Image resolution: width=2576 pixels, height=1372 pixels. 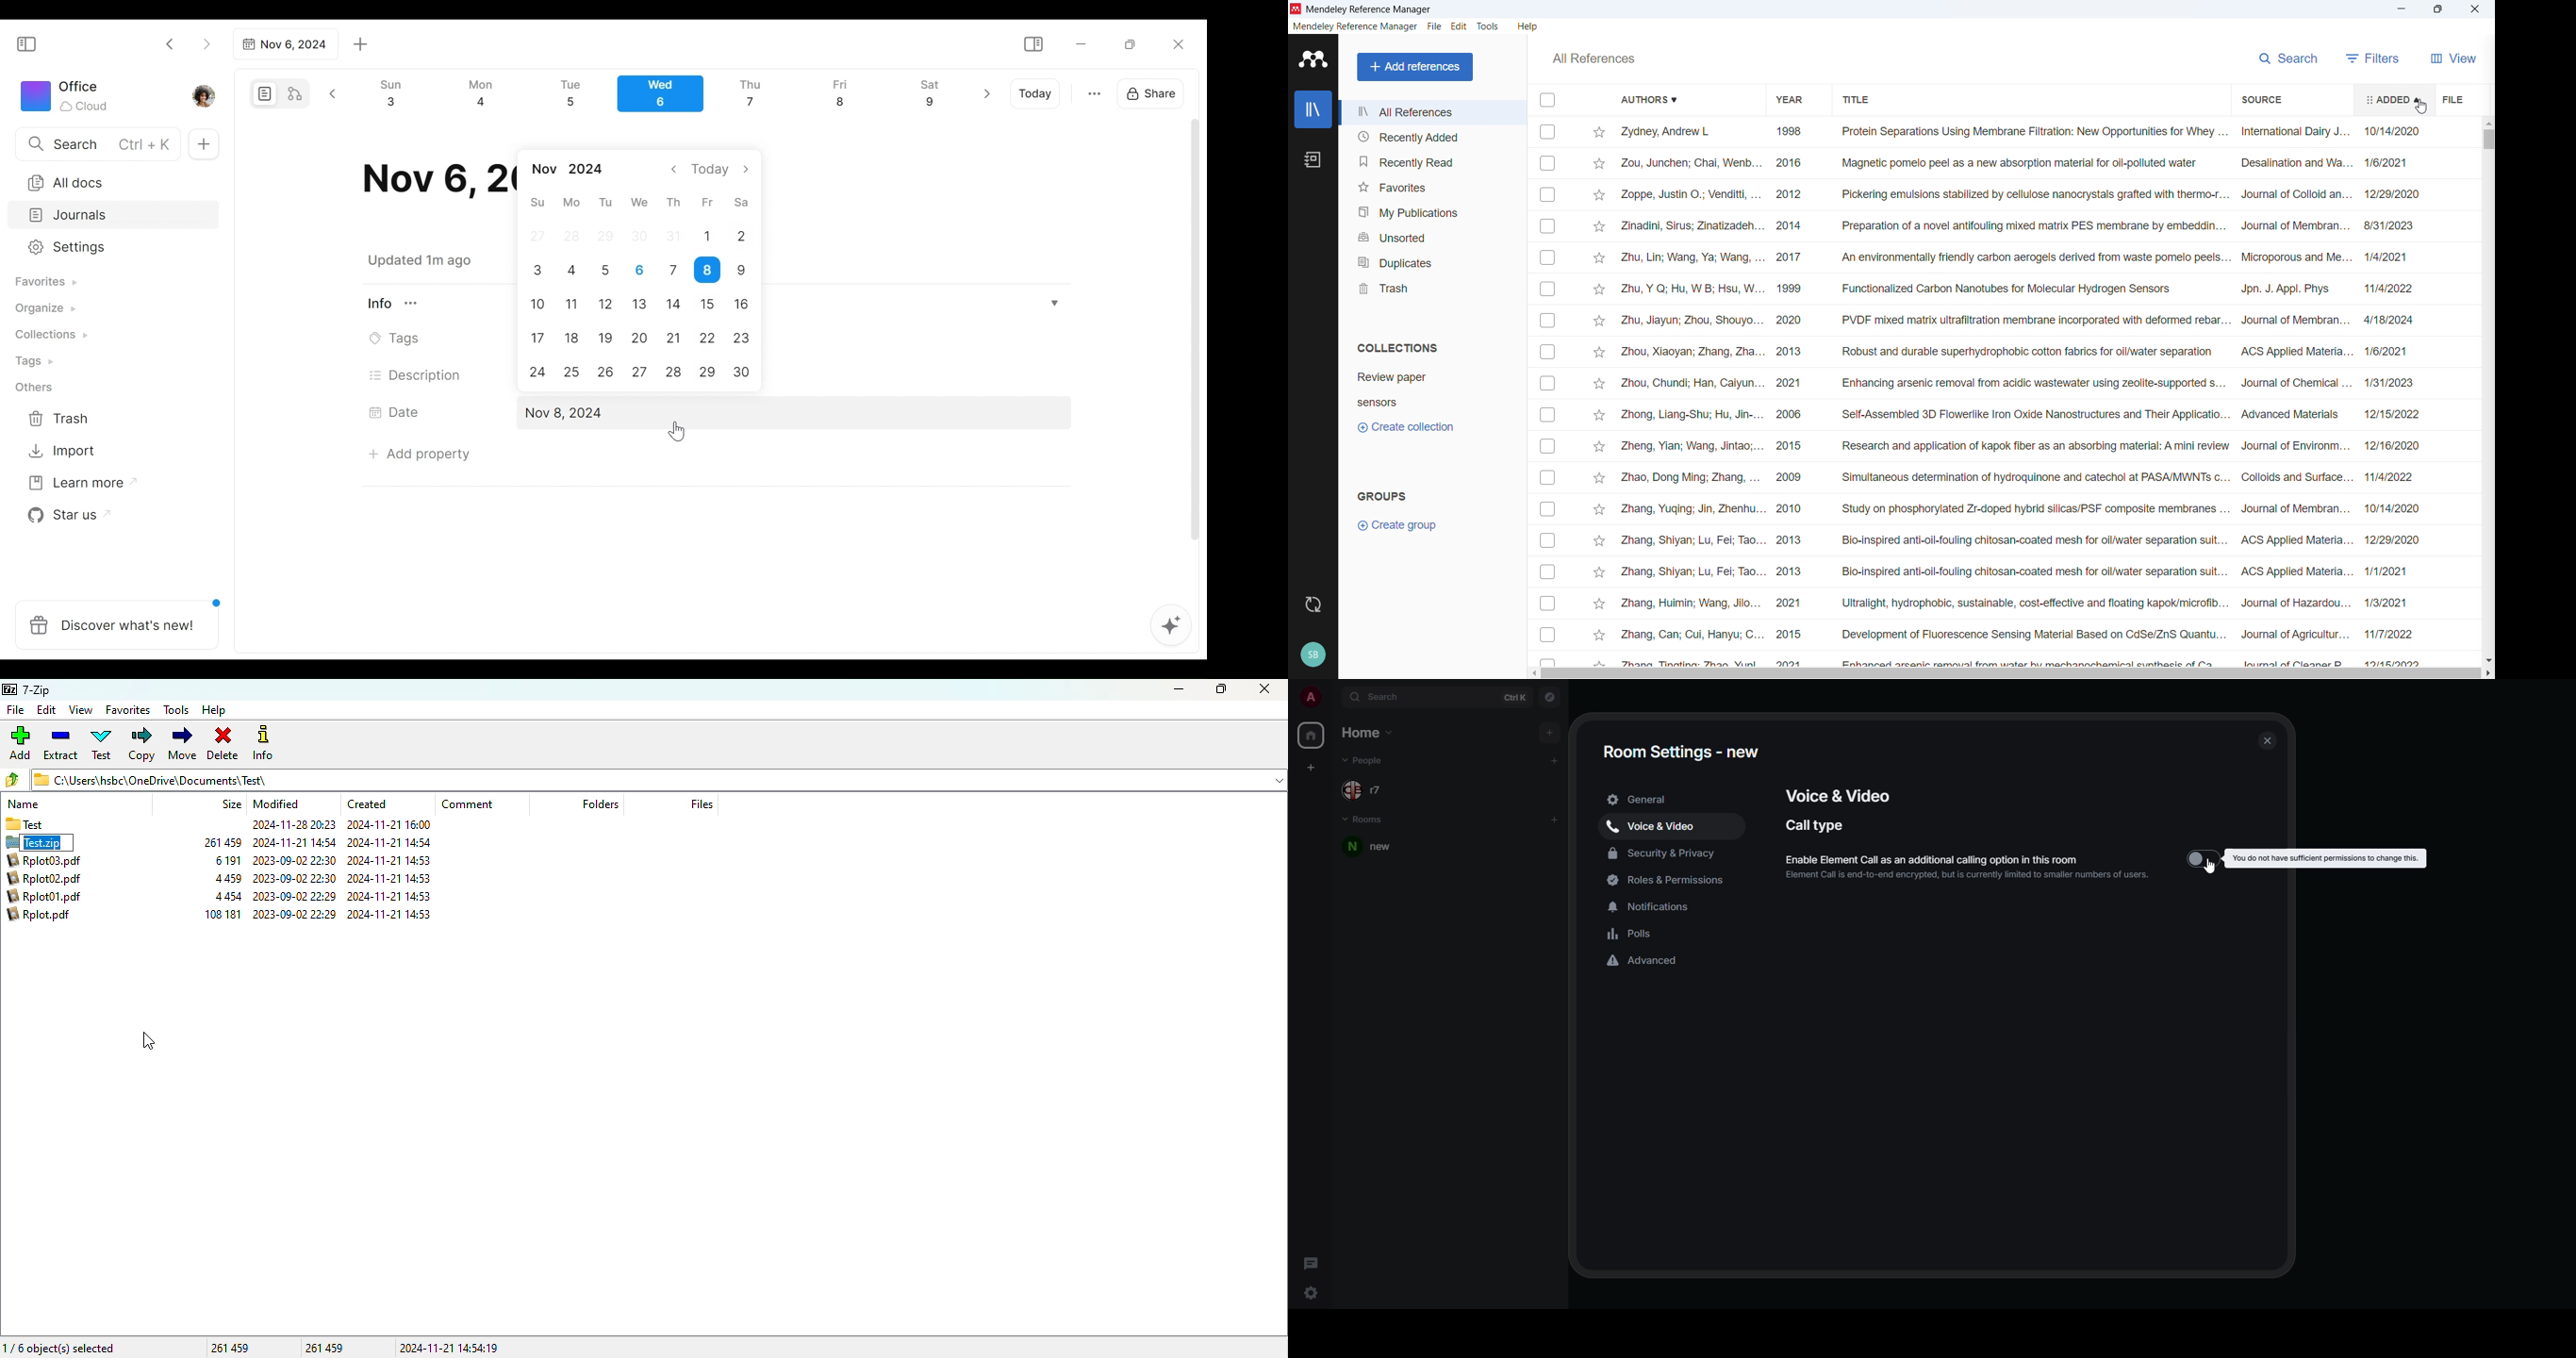 What do you see at coordinates (1431, 210) in the screenshot?
I see `My publication ` at bounding box center [1431, 210].